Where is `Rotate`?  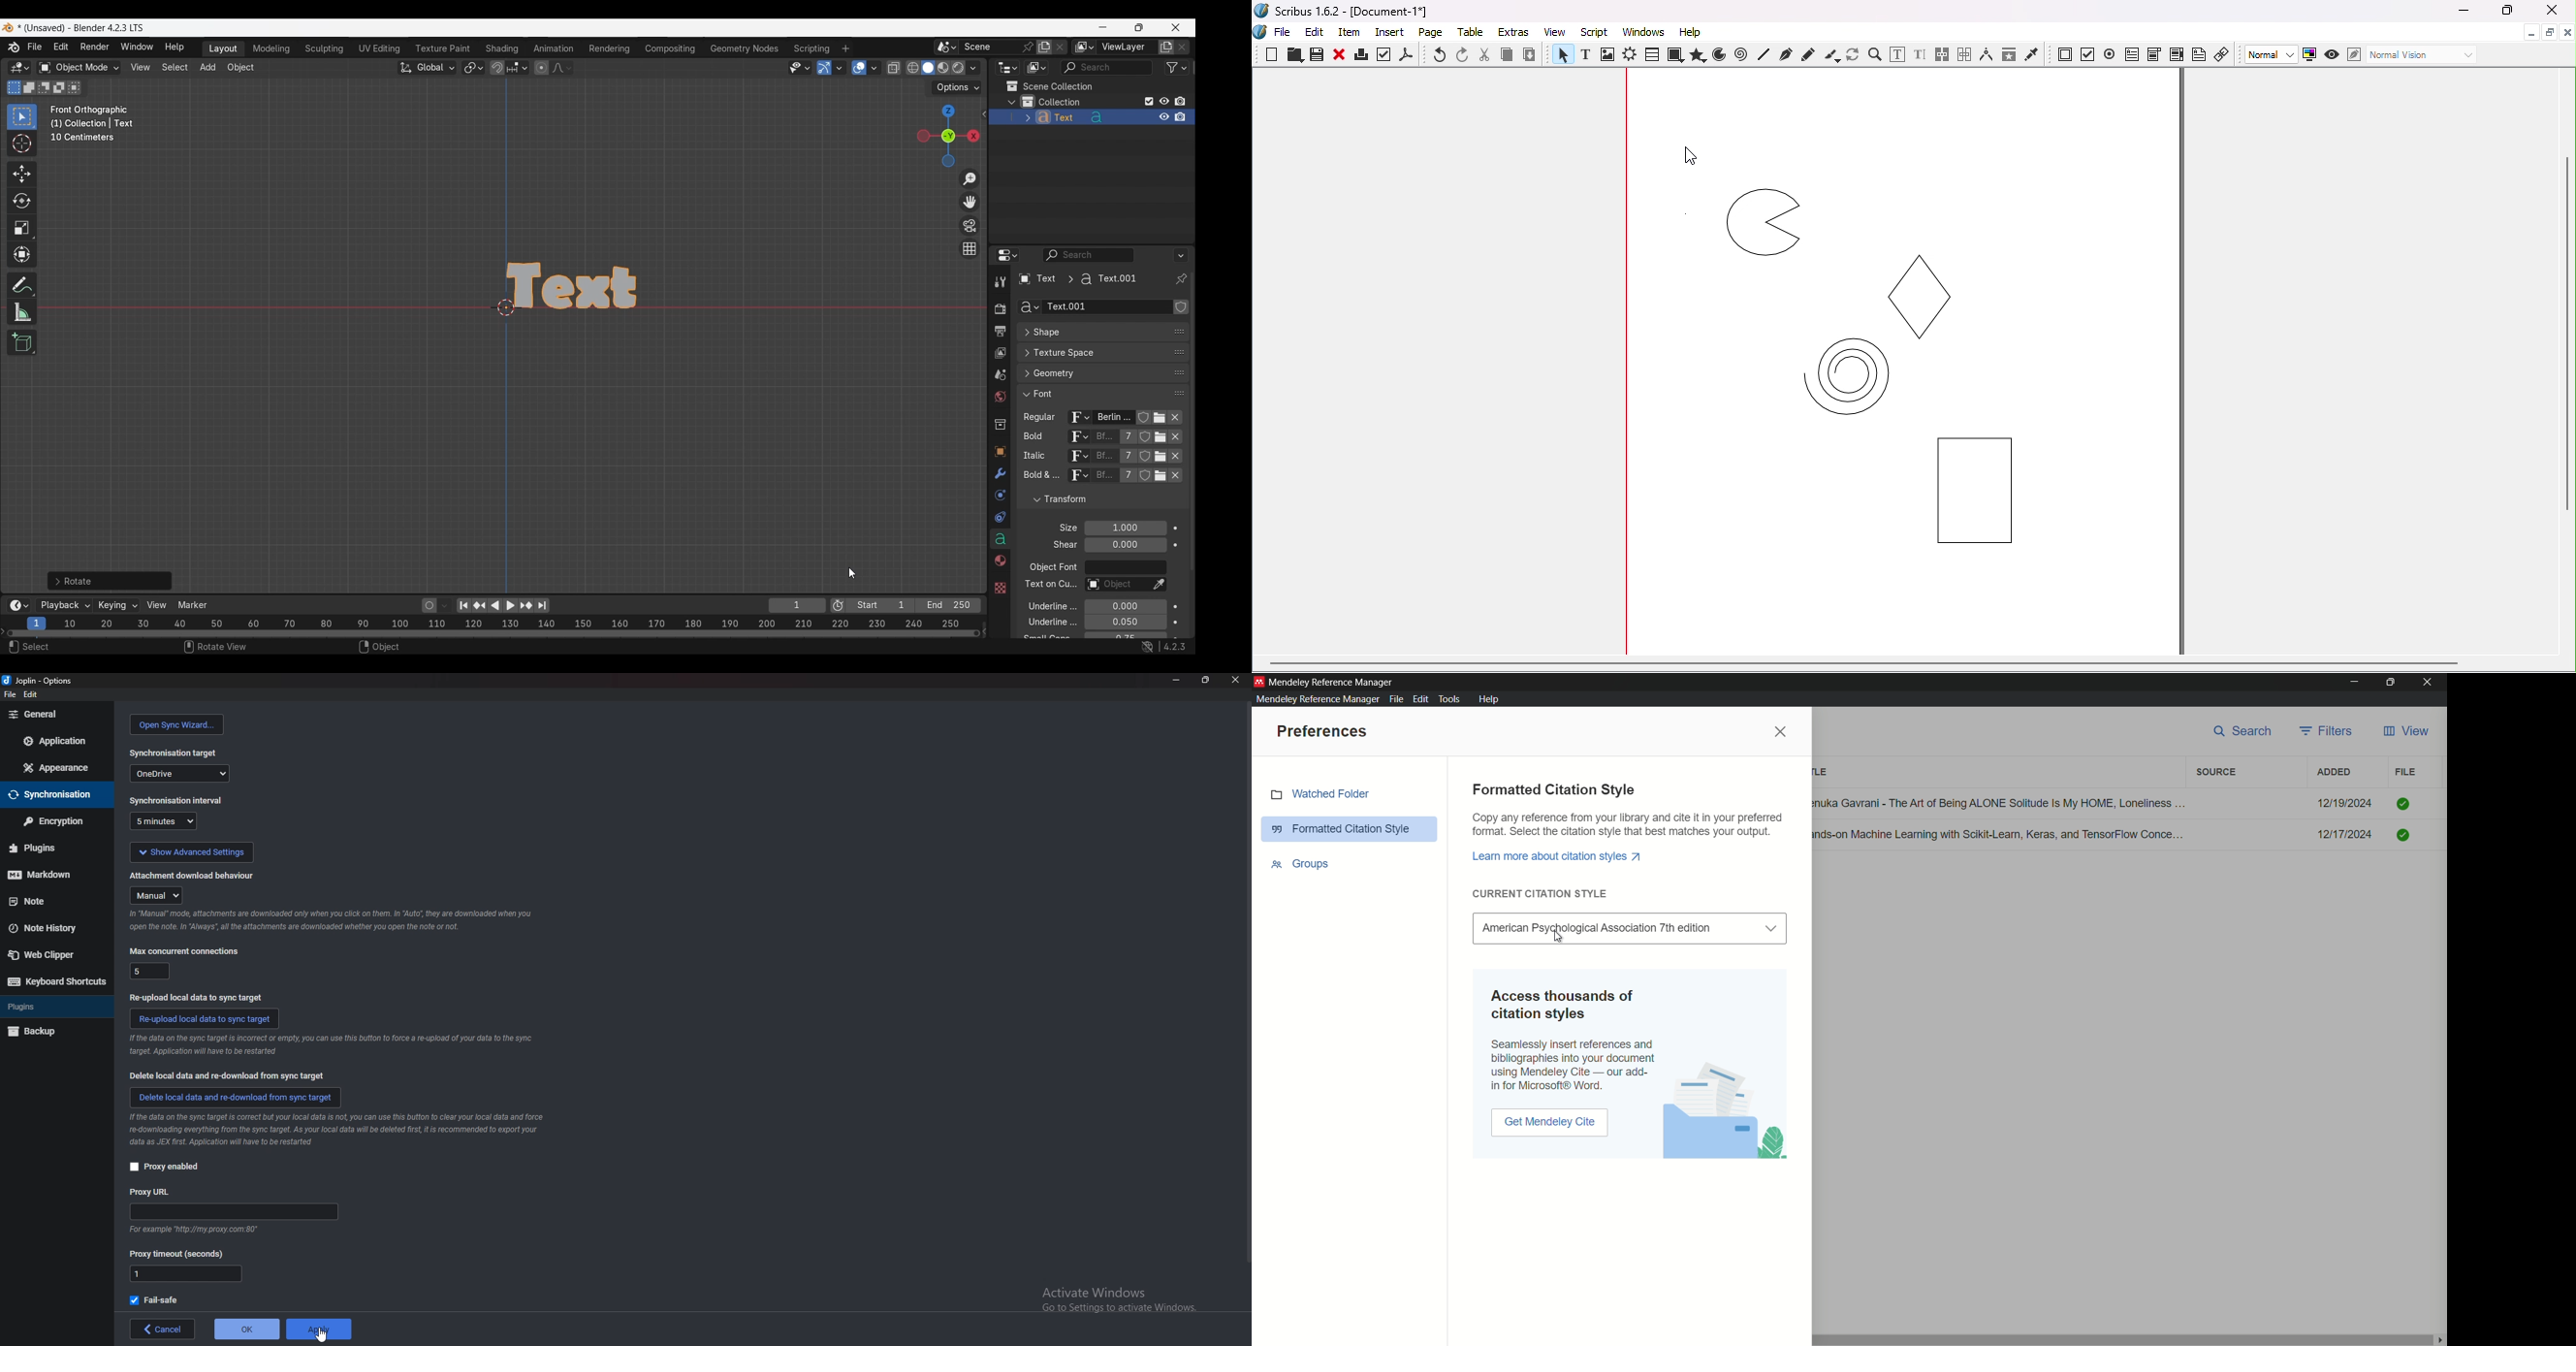 Rotate is located at coordinates (22, 201).